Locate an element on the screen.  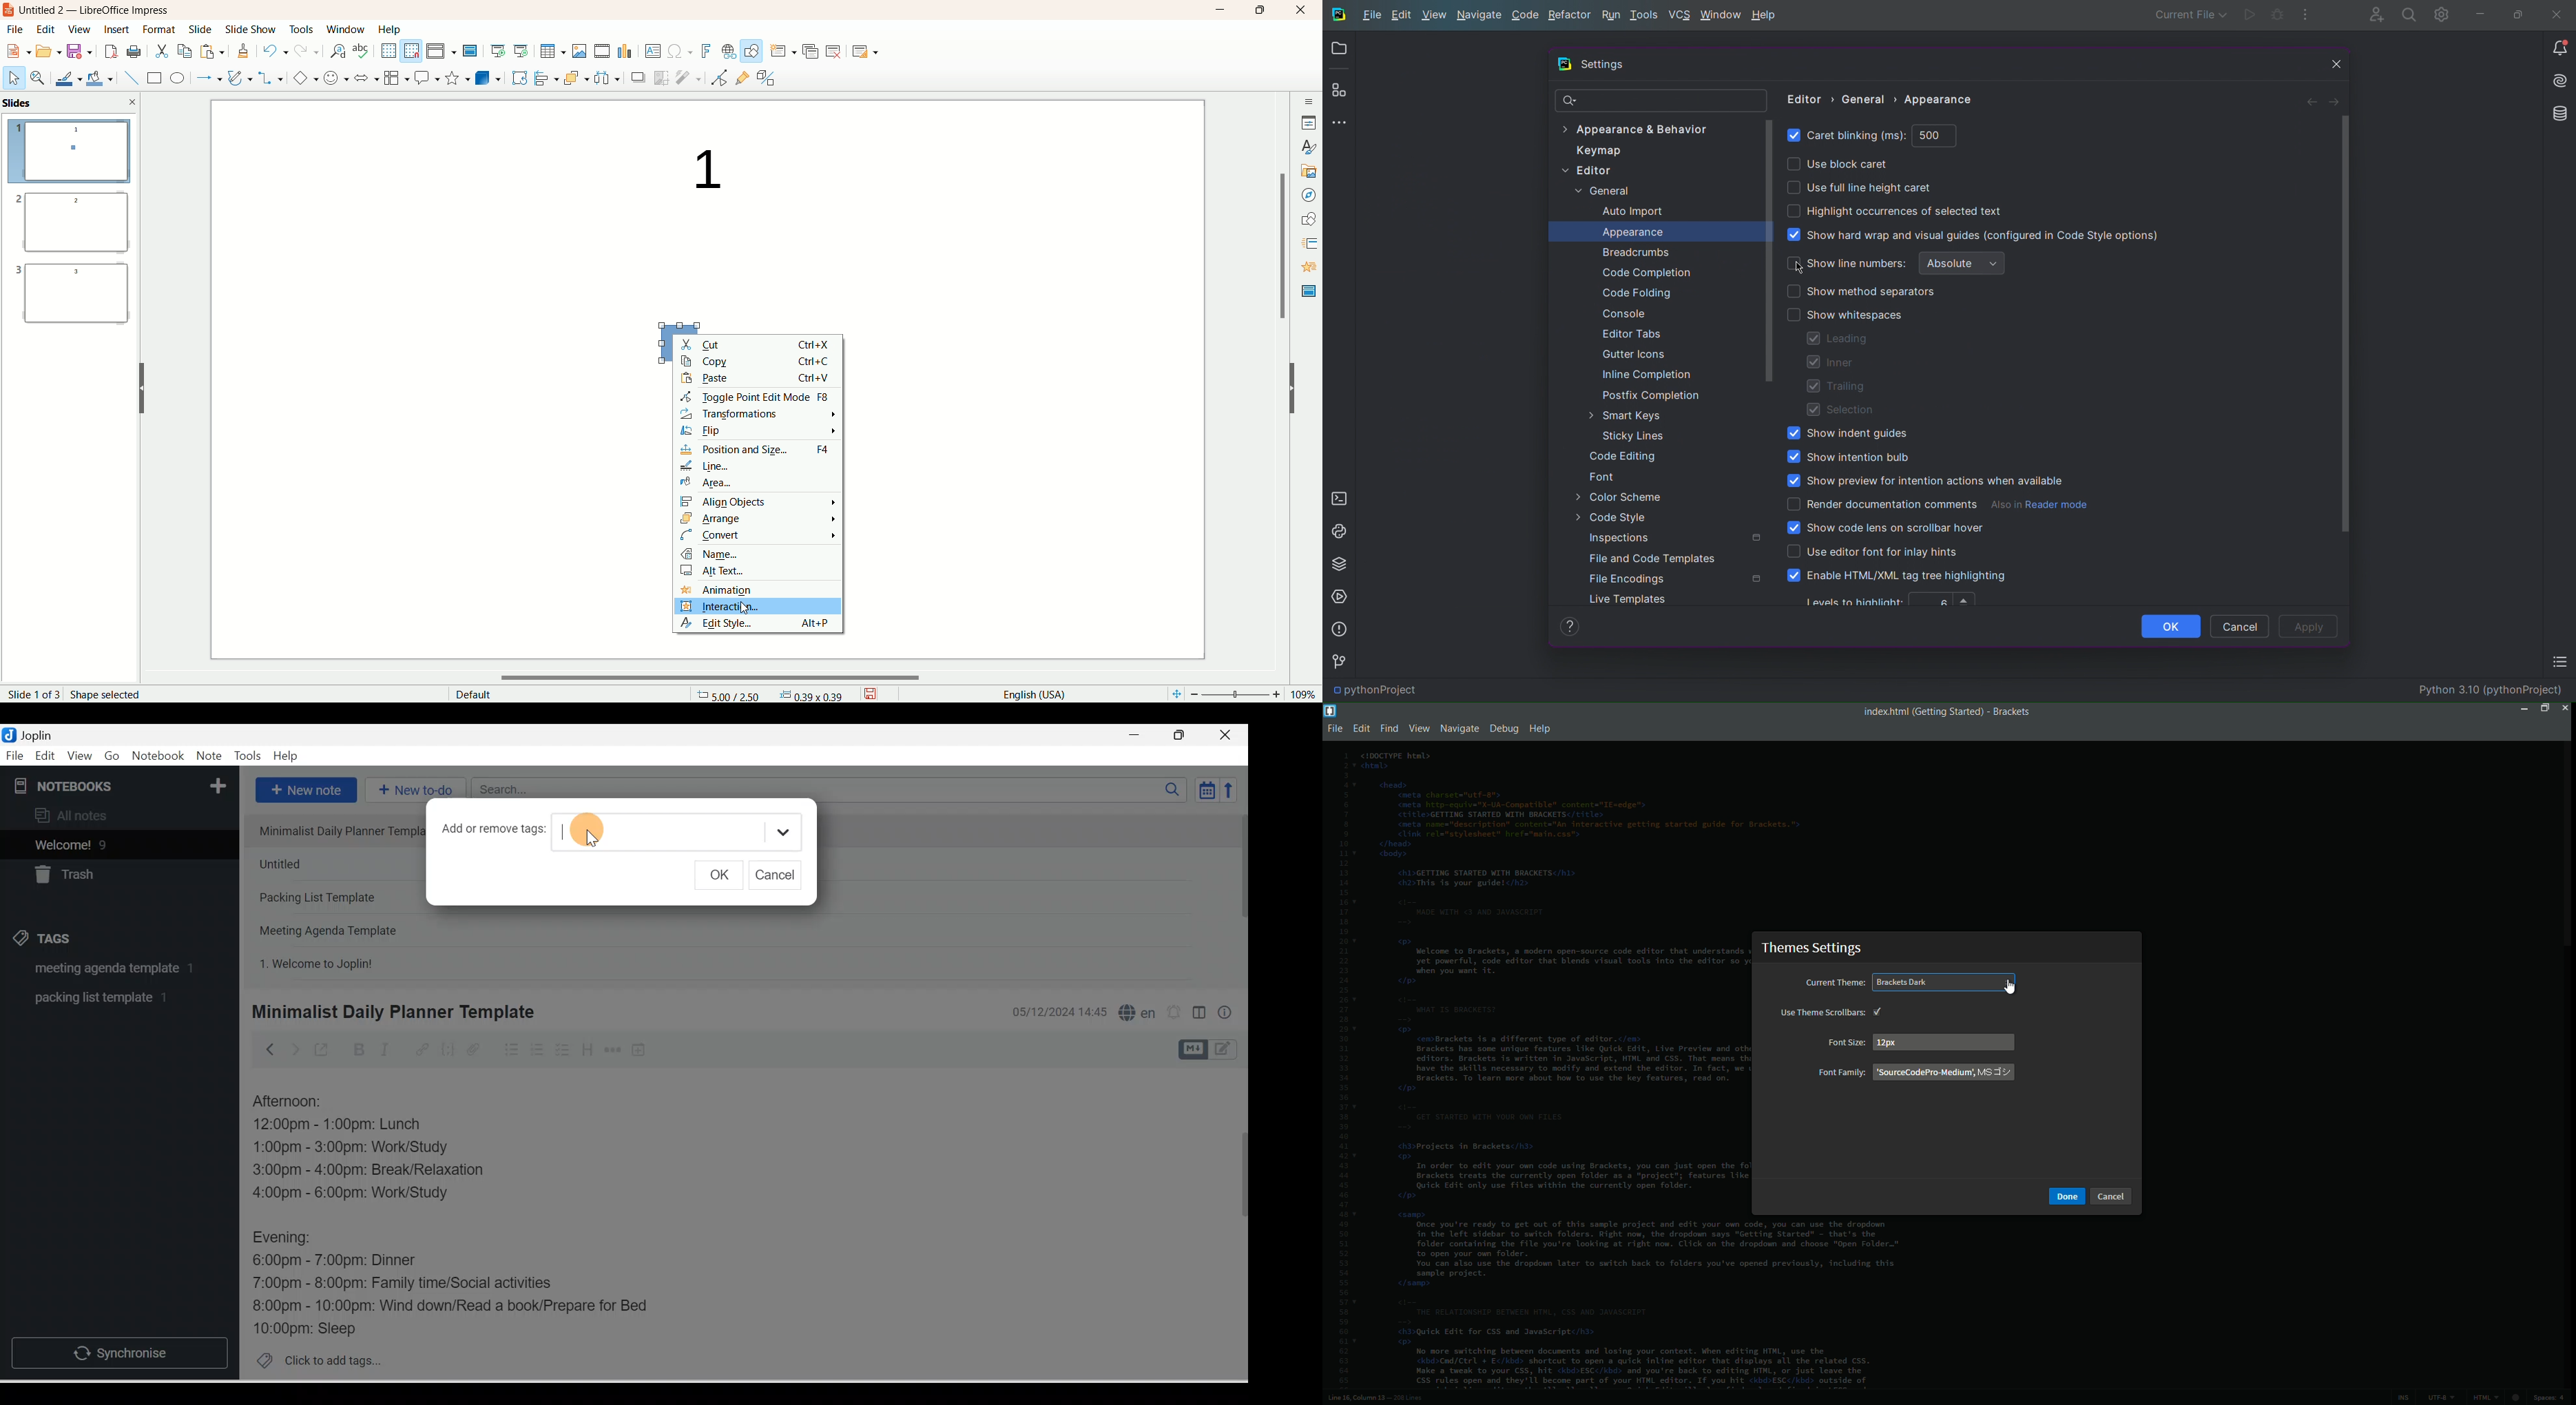
spaces is located at coordinates (2551, 1398).